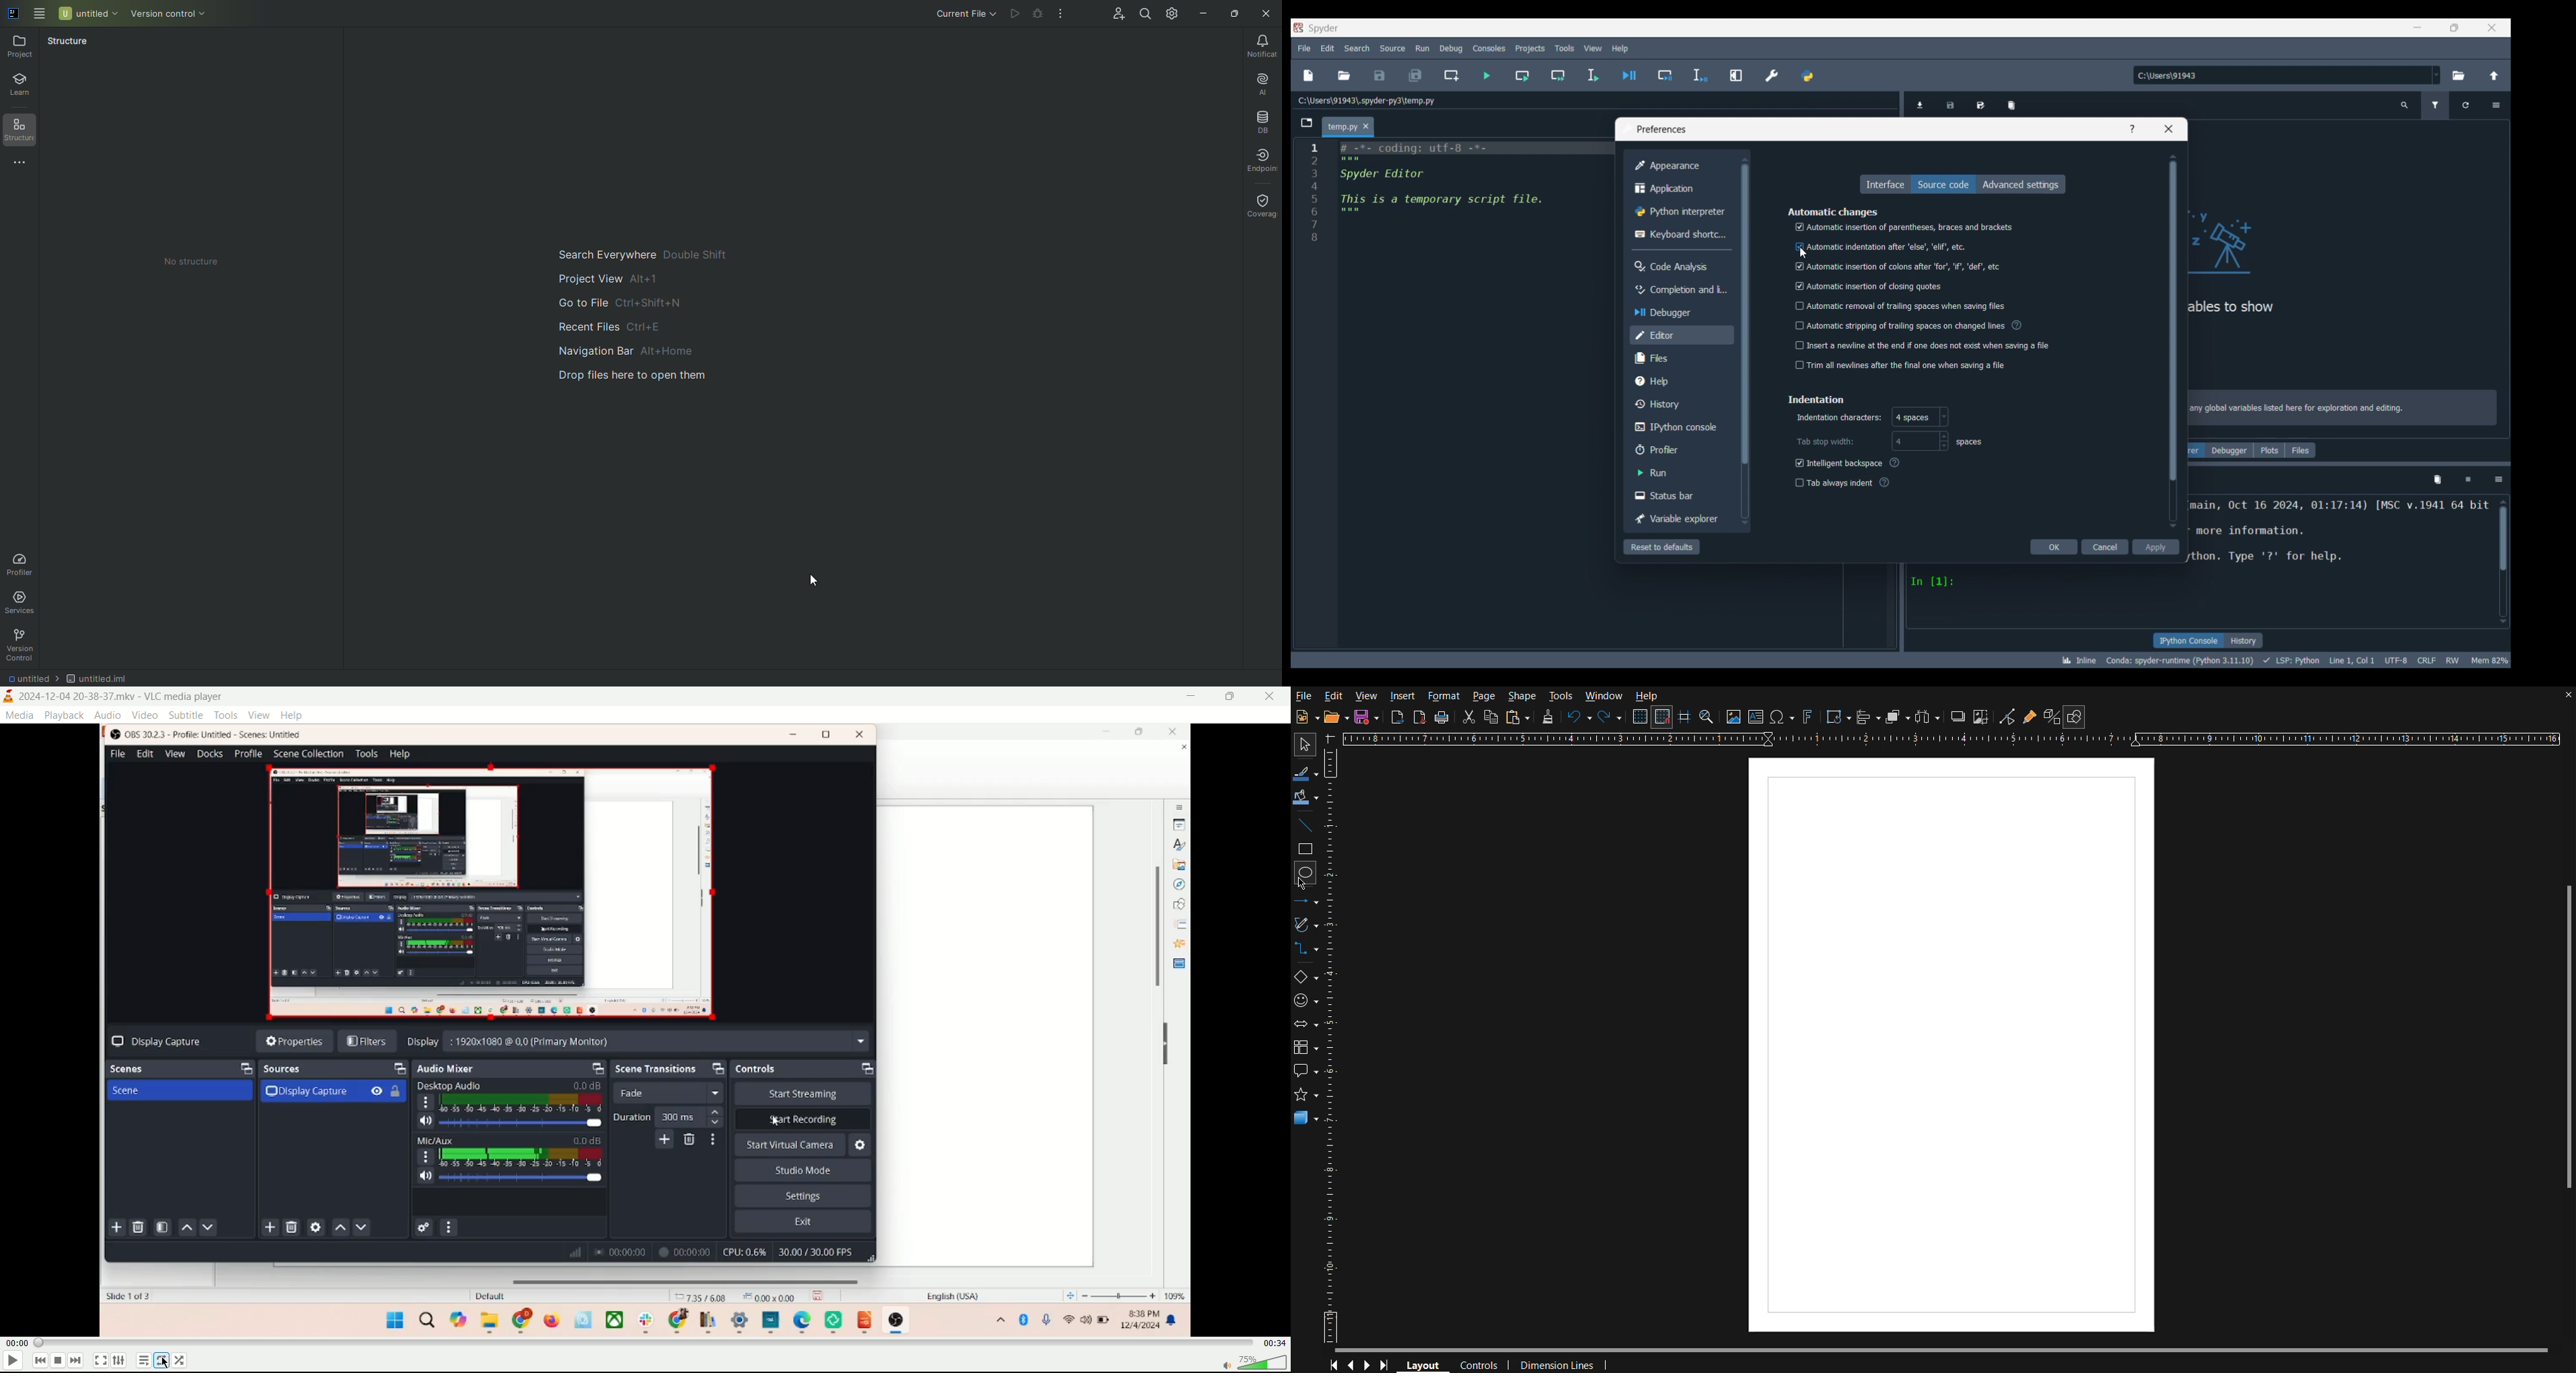  I want to click on More Tools, so click(24, 165).